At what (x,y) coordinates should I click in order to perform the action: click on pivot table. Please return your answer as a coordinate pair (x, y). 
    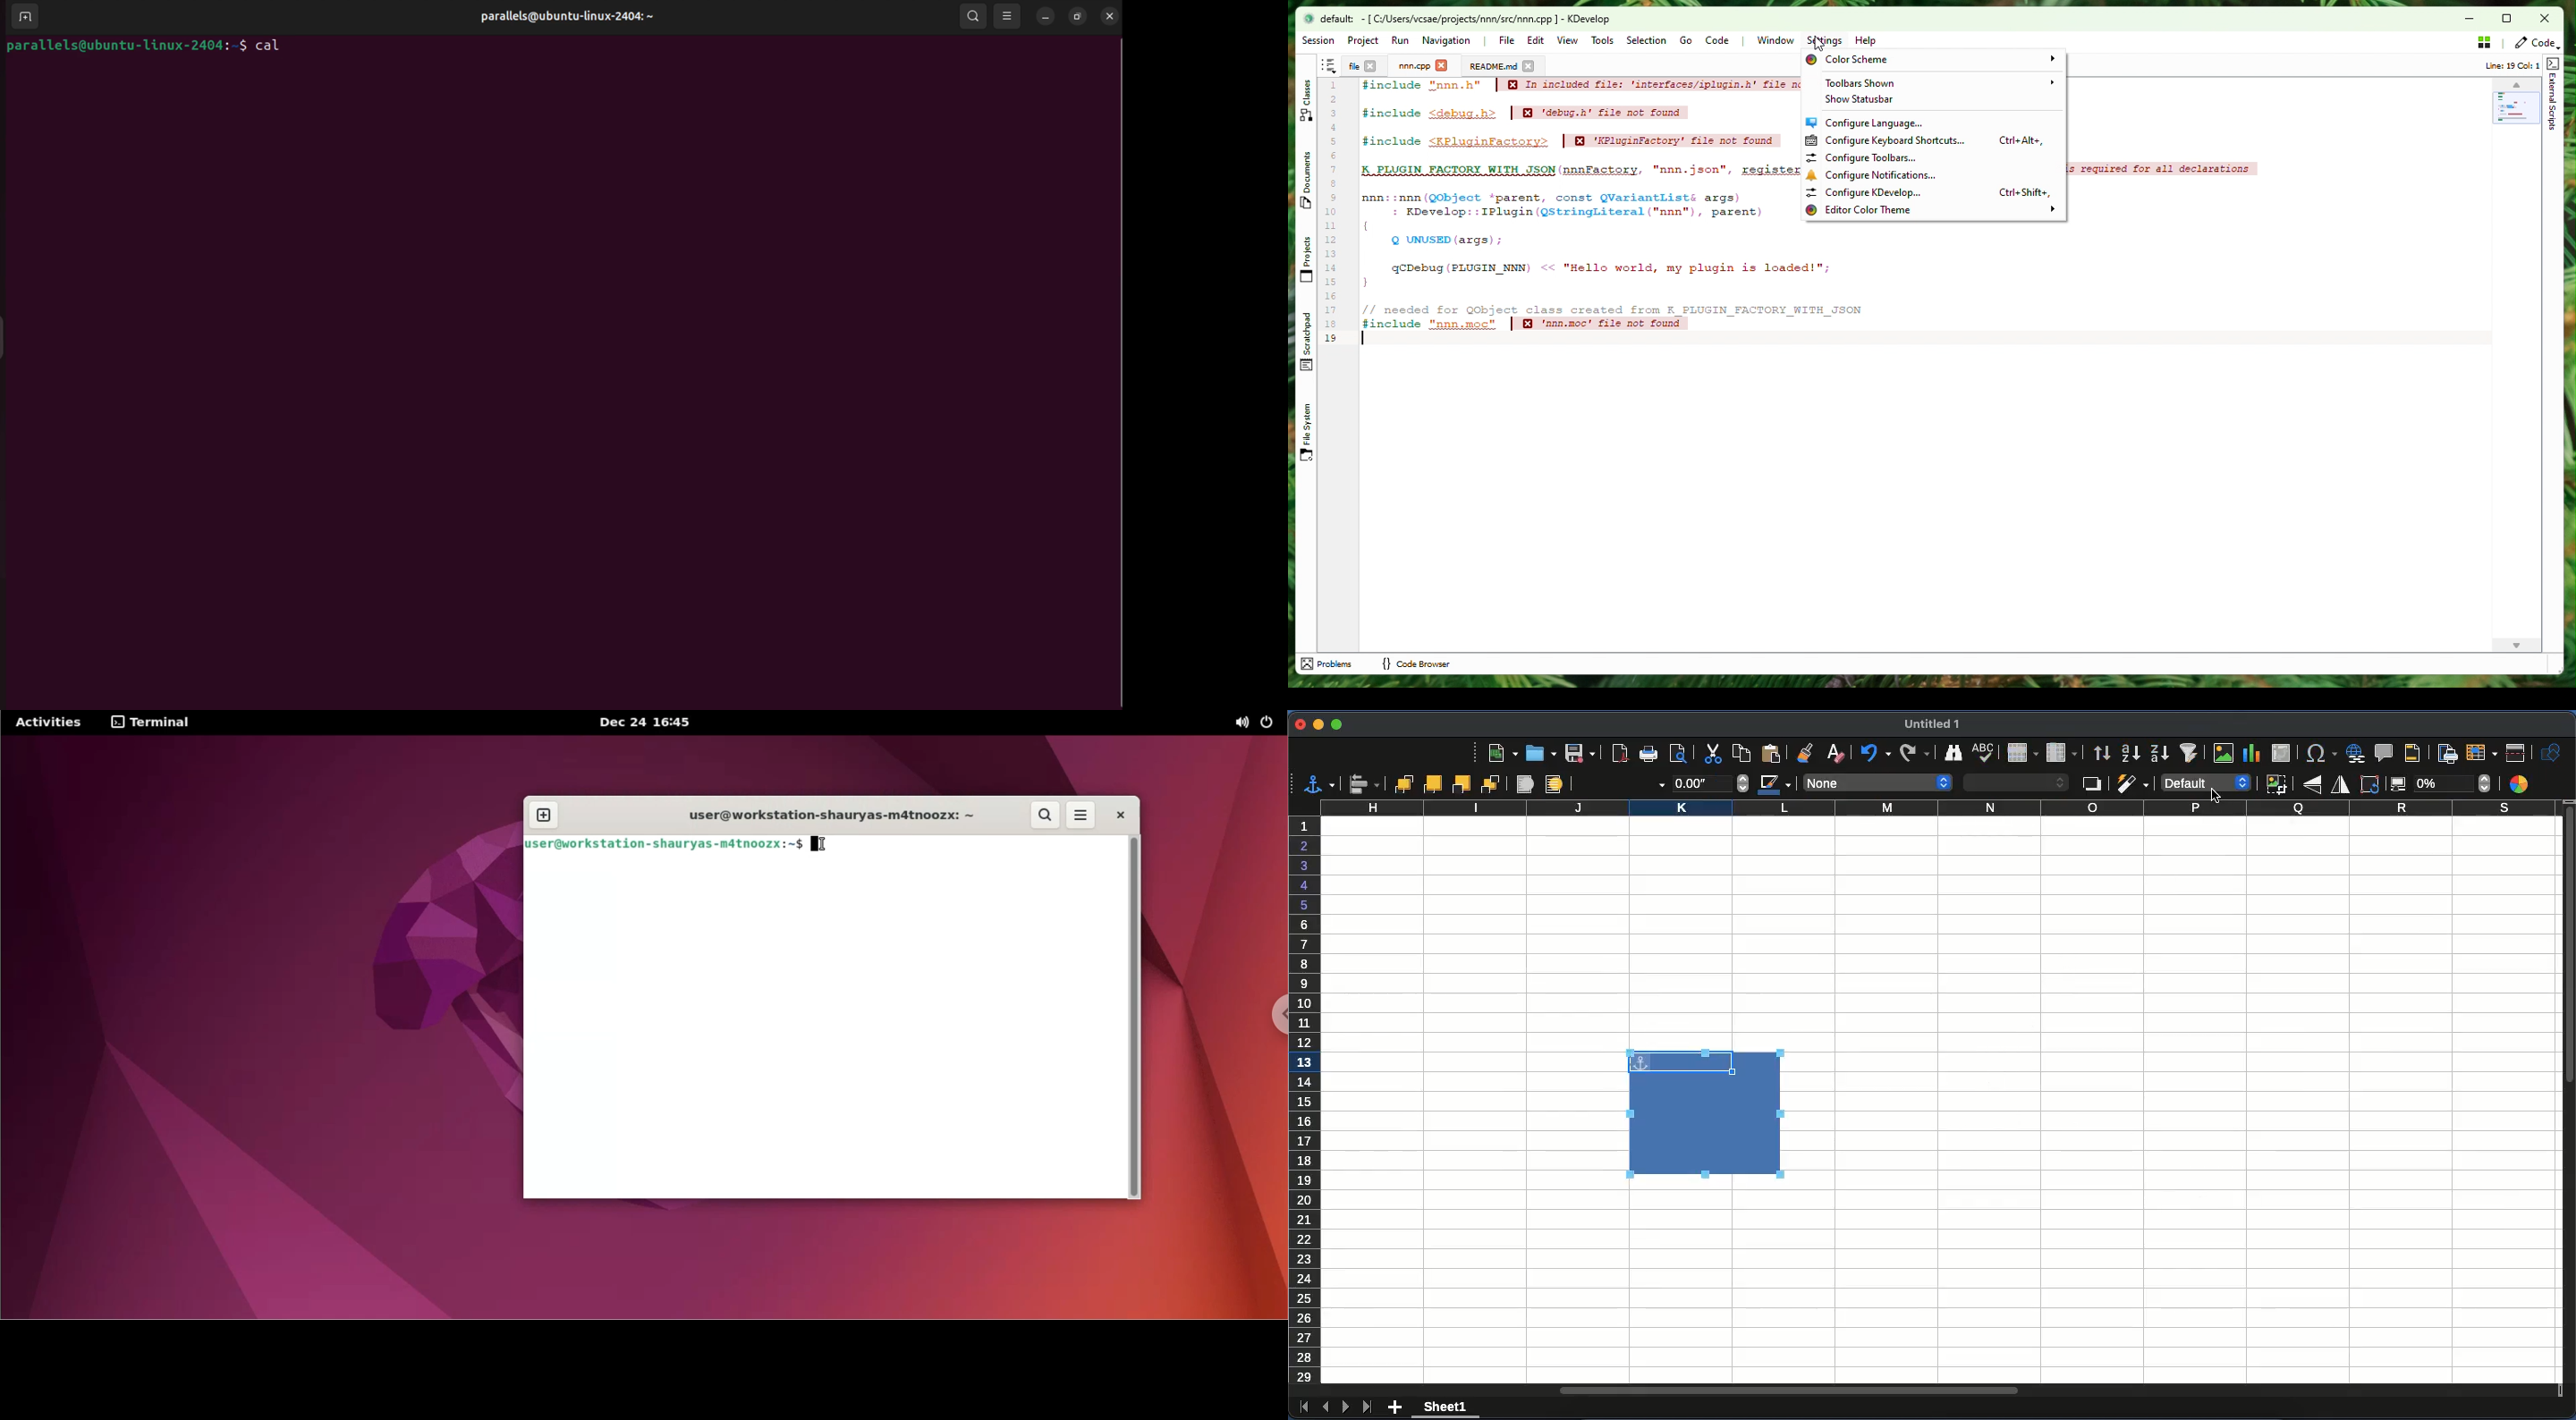
    Looking at the image, I should click on (2284, 753).